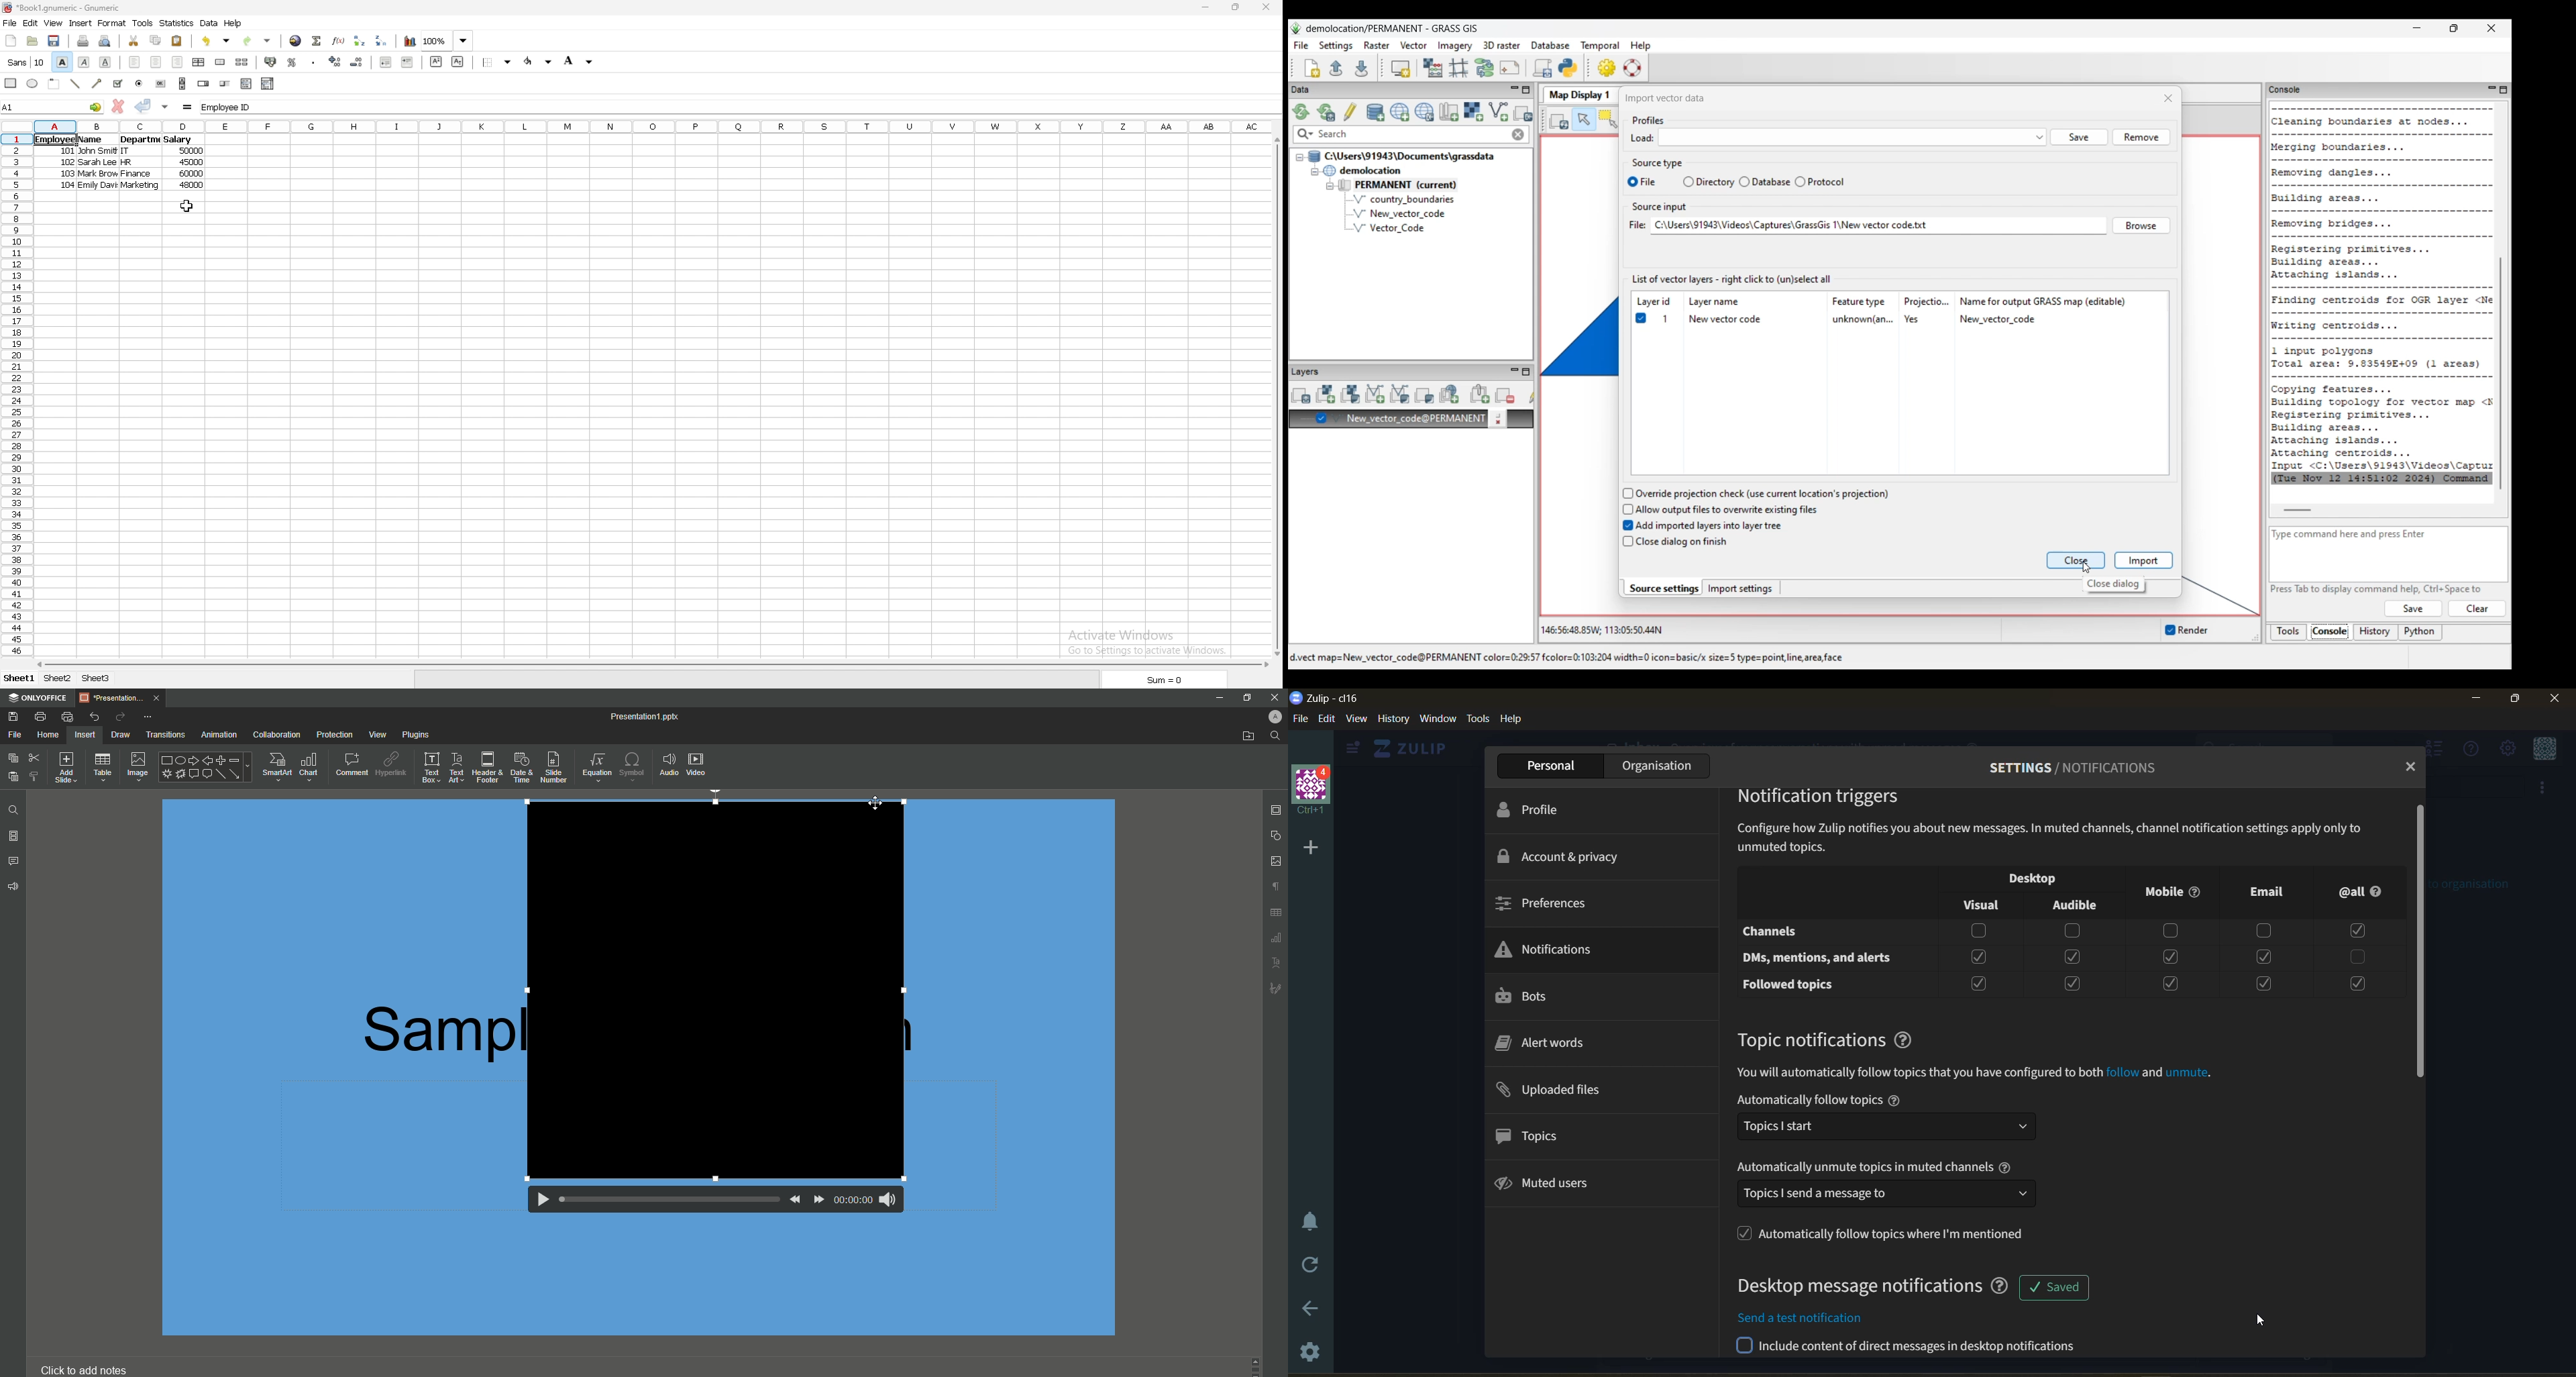 The height and width of the screenshot is (1400, 2576). I want to click on finance, so click(134, 174).